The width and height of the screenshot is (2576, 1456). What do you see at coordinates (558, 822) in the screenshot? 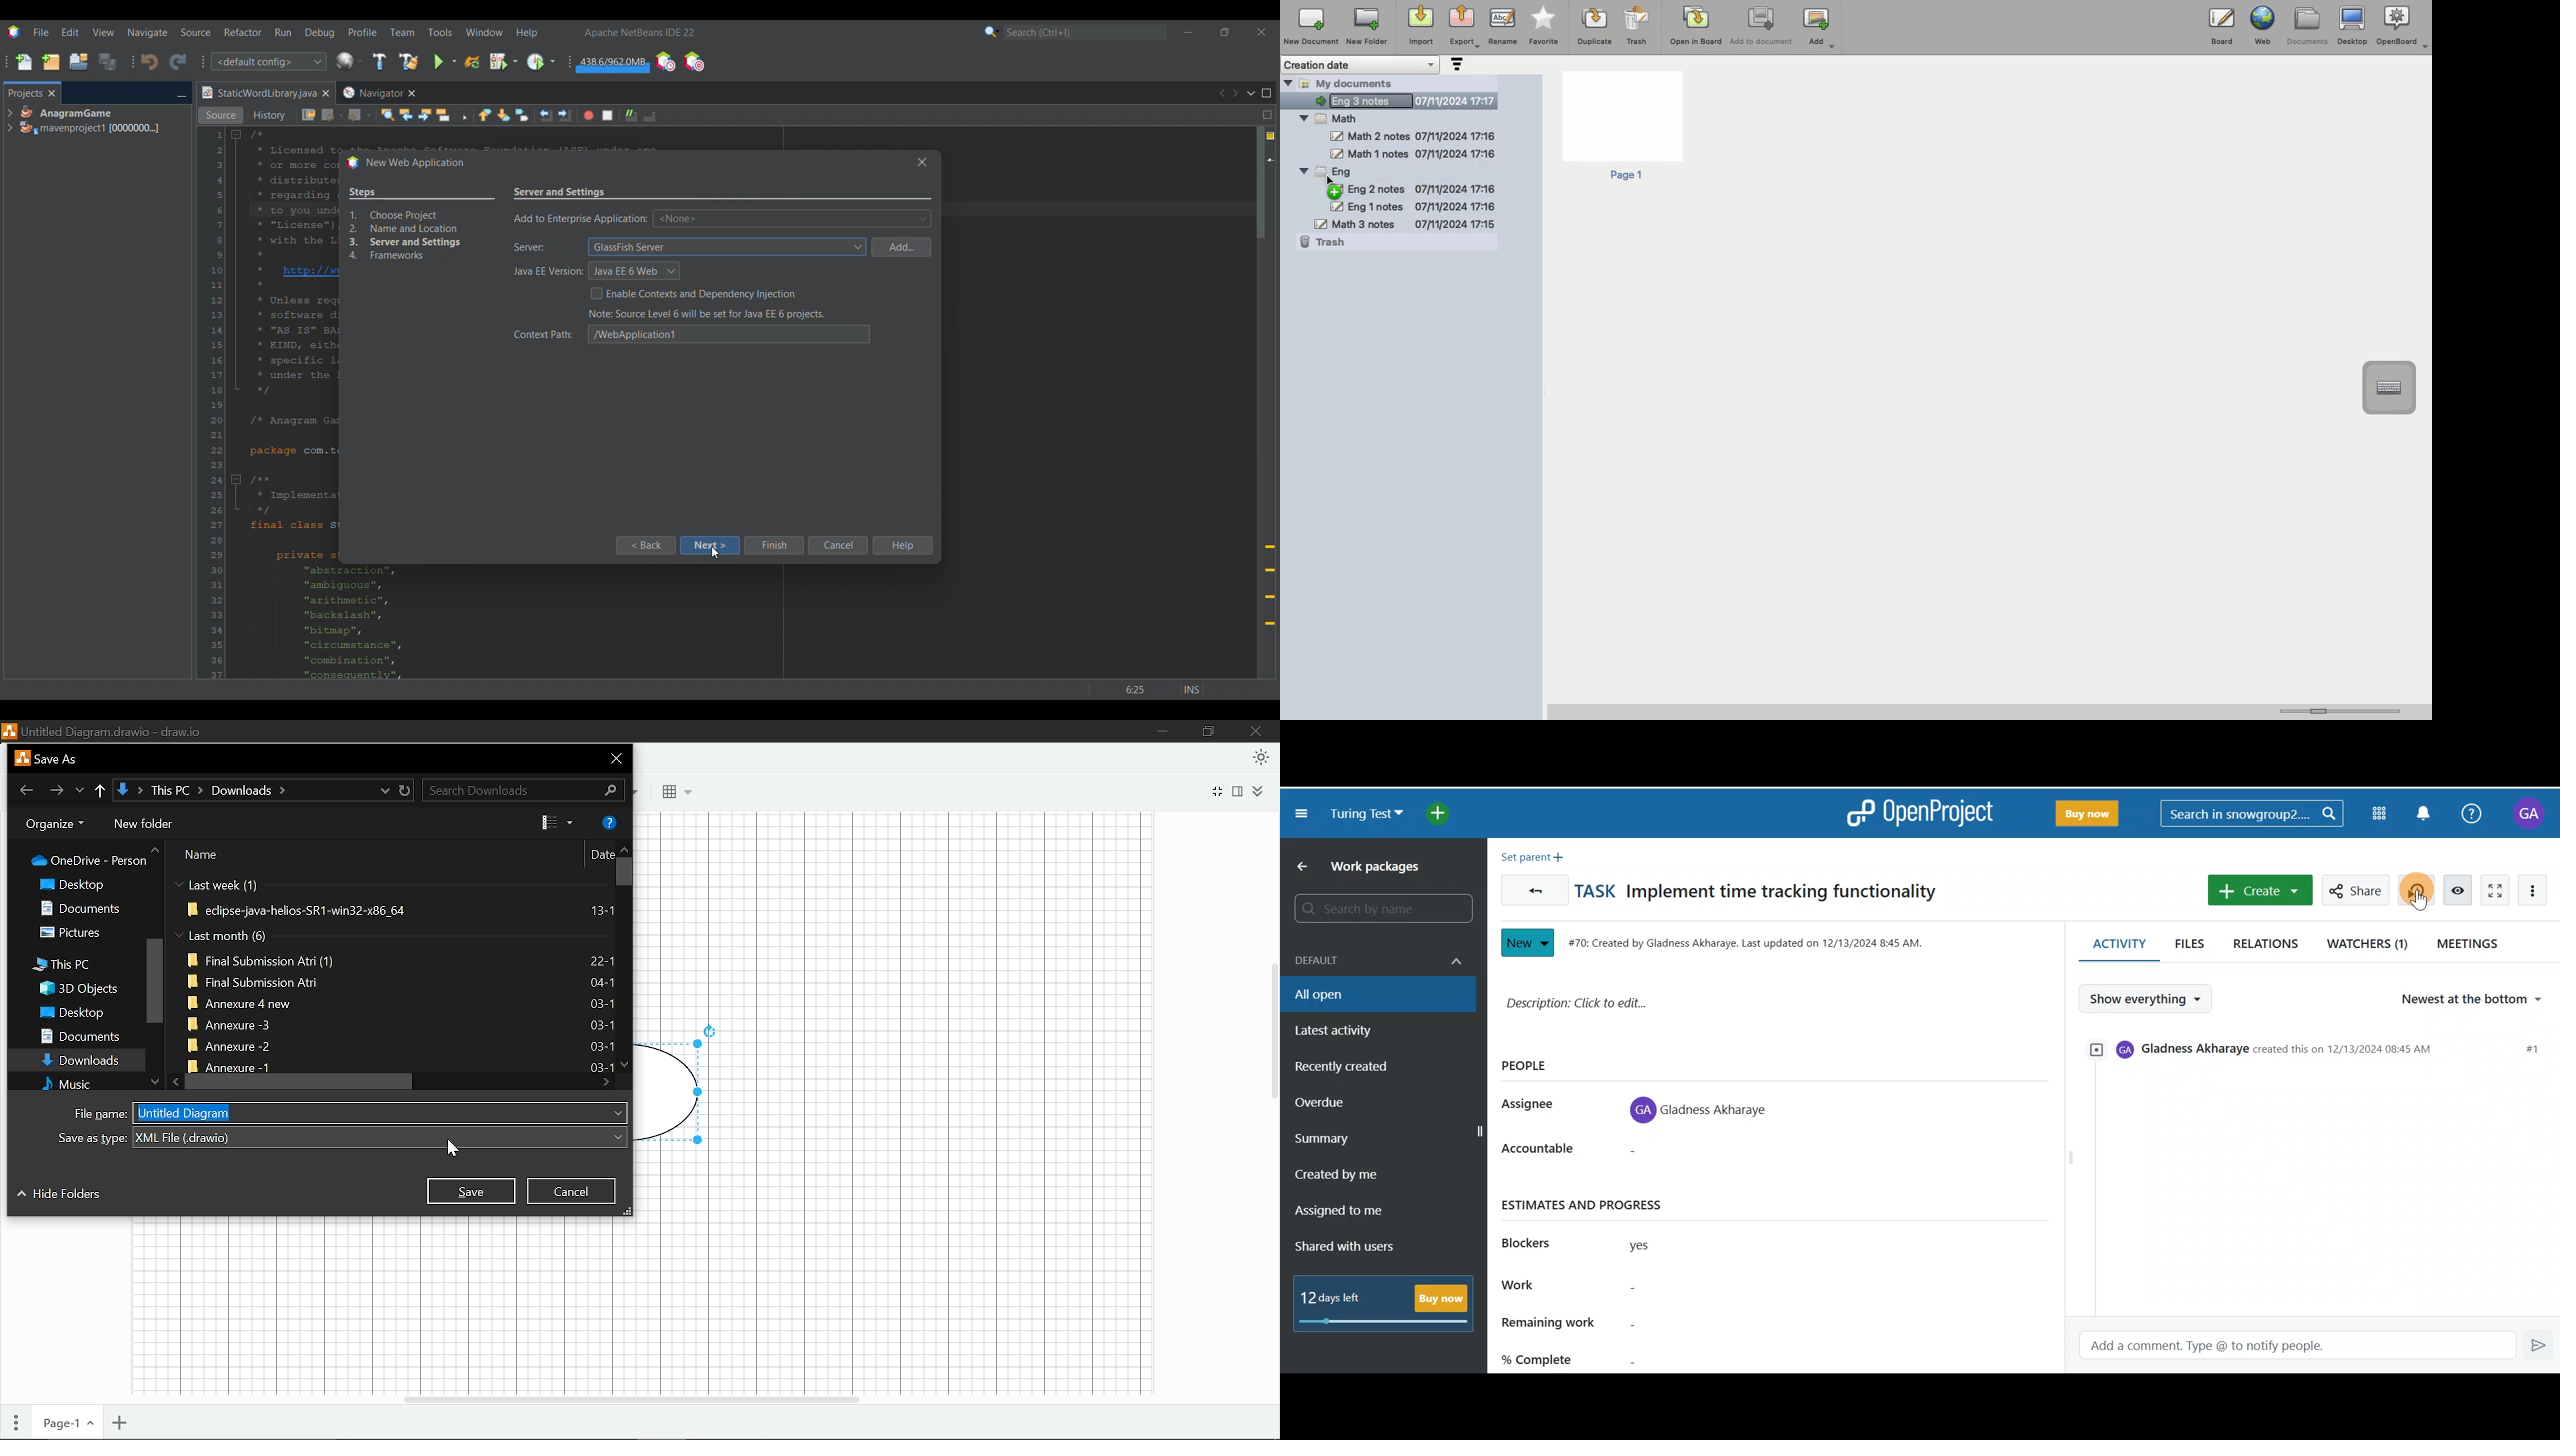
I see `view` at bounding box center [558, 822].